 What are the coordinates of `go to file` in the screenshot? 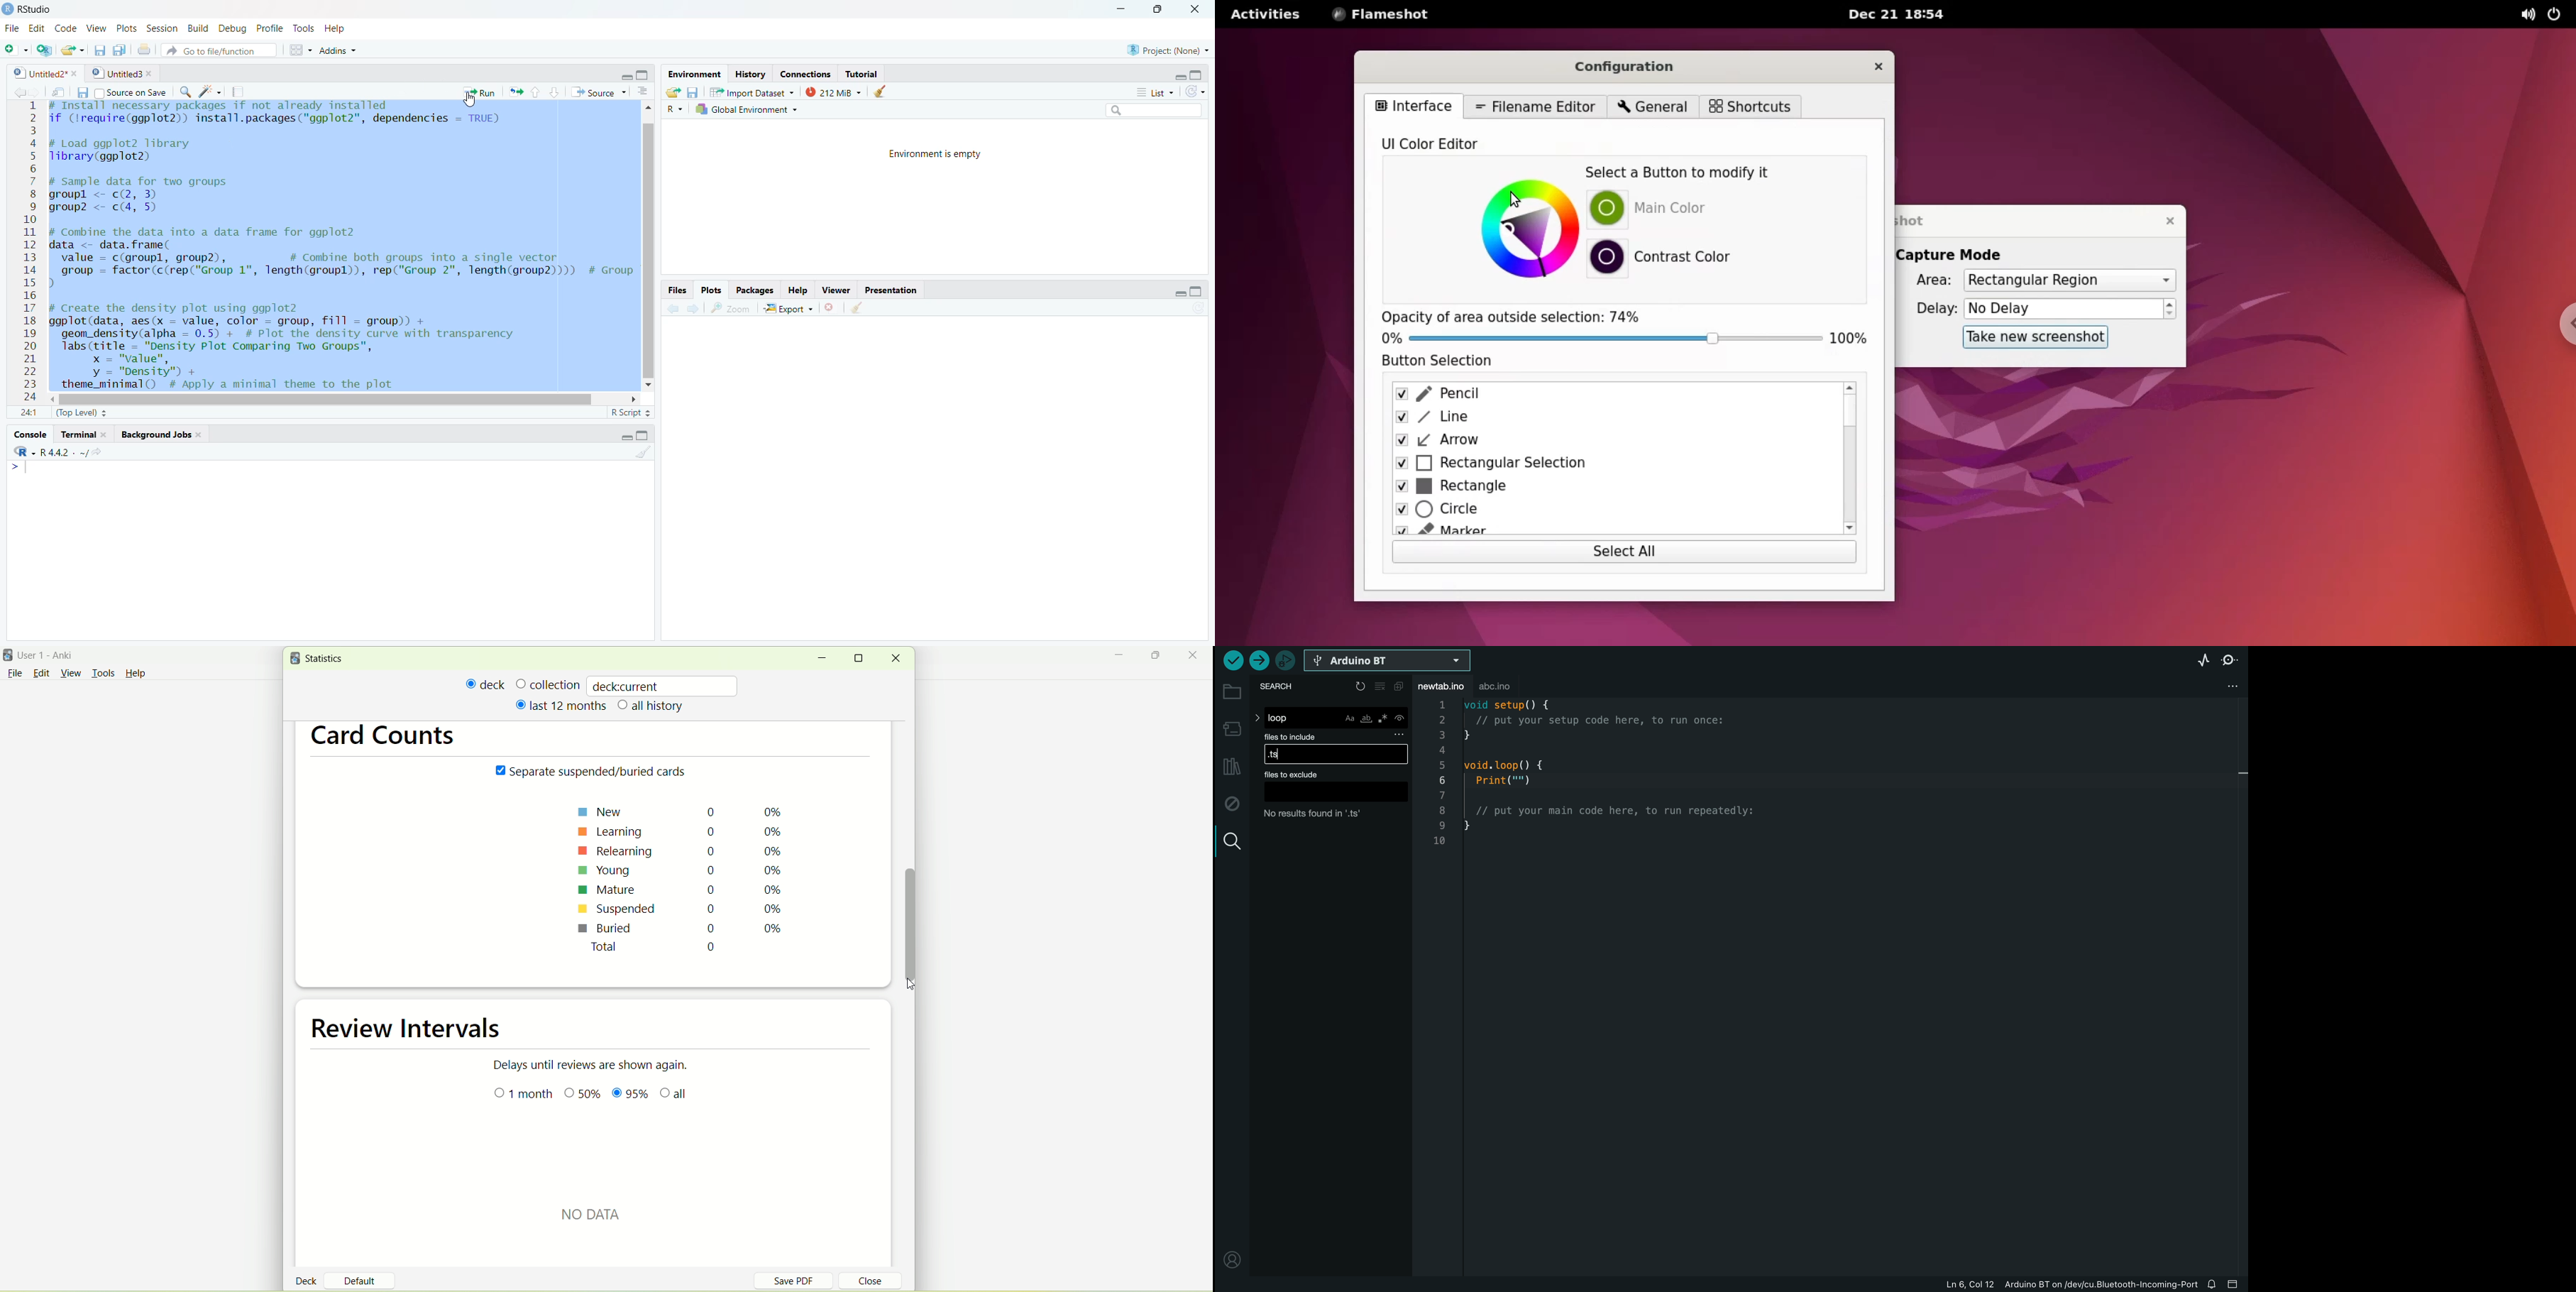 It's located at (216, 50).